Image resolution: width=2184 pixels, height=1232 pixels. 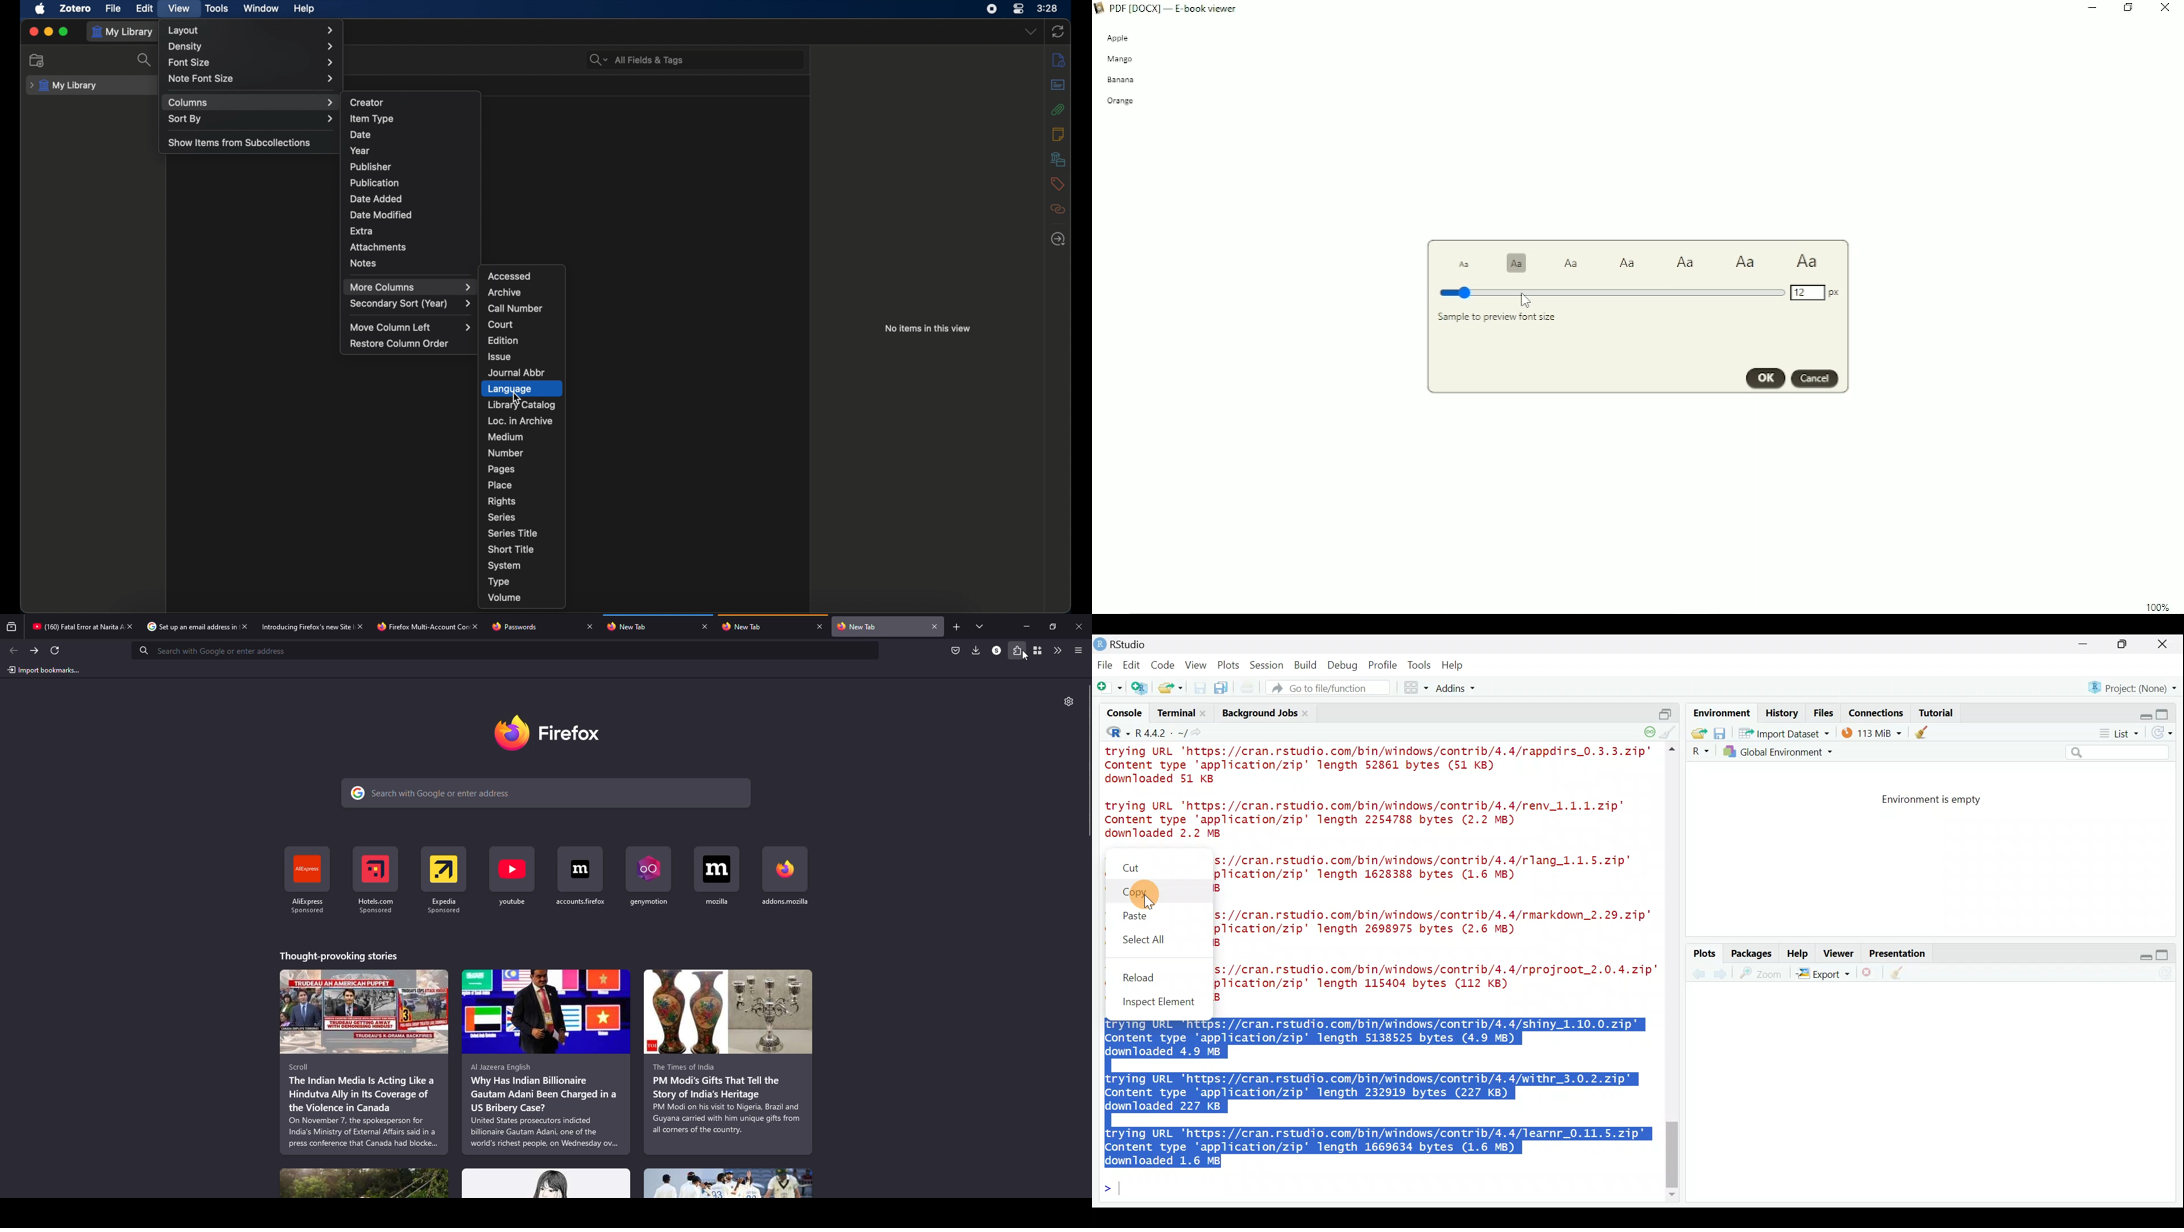 I want to click on close, so click(x=245, y=626).